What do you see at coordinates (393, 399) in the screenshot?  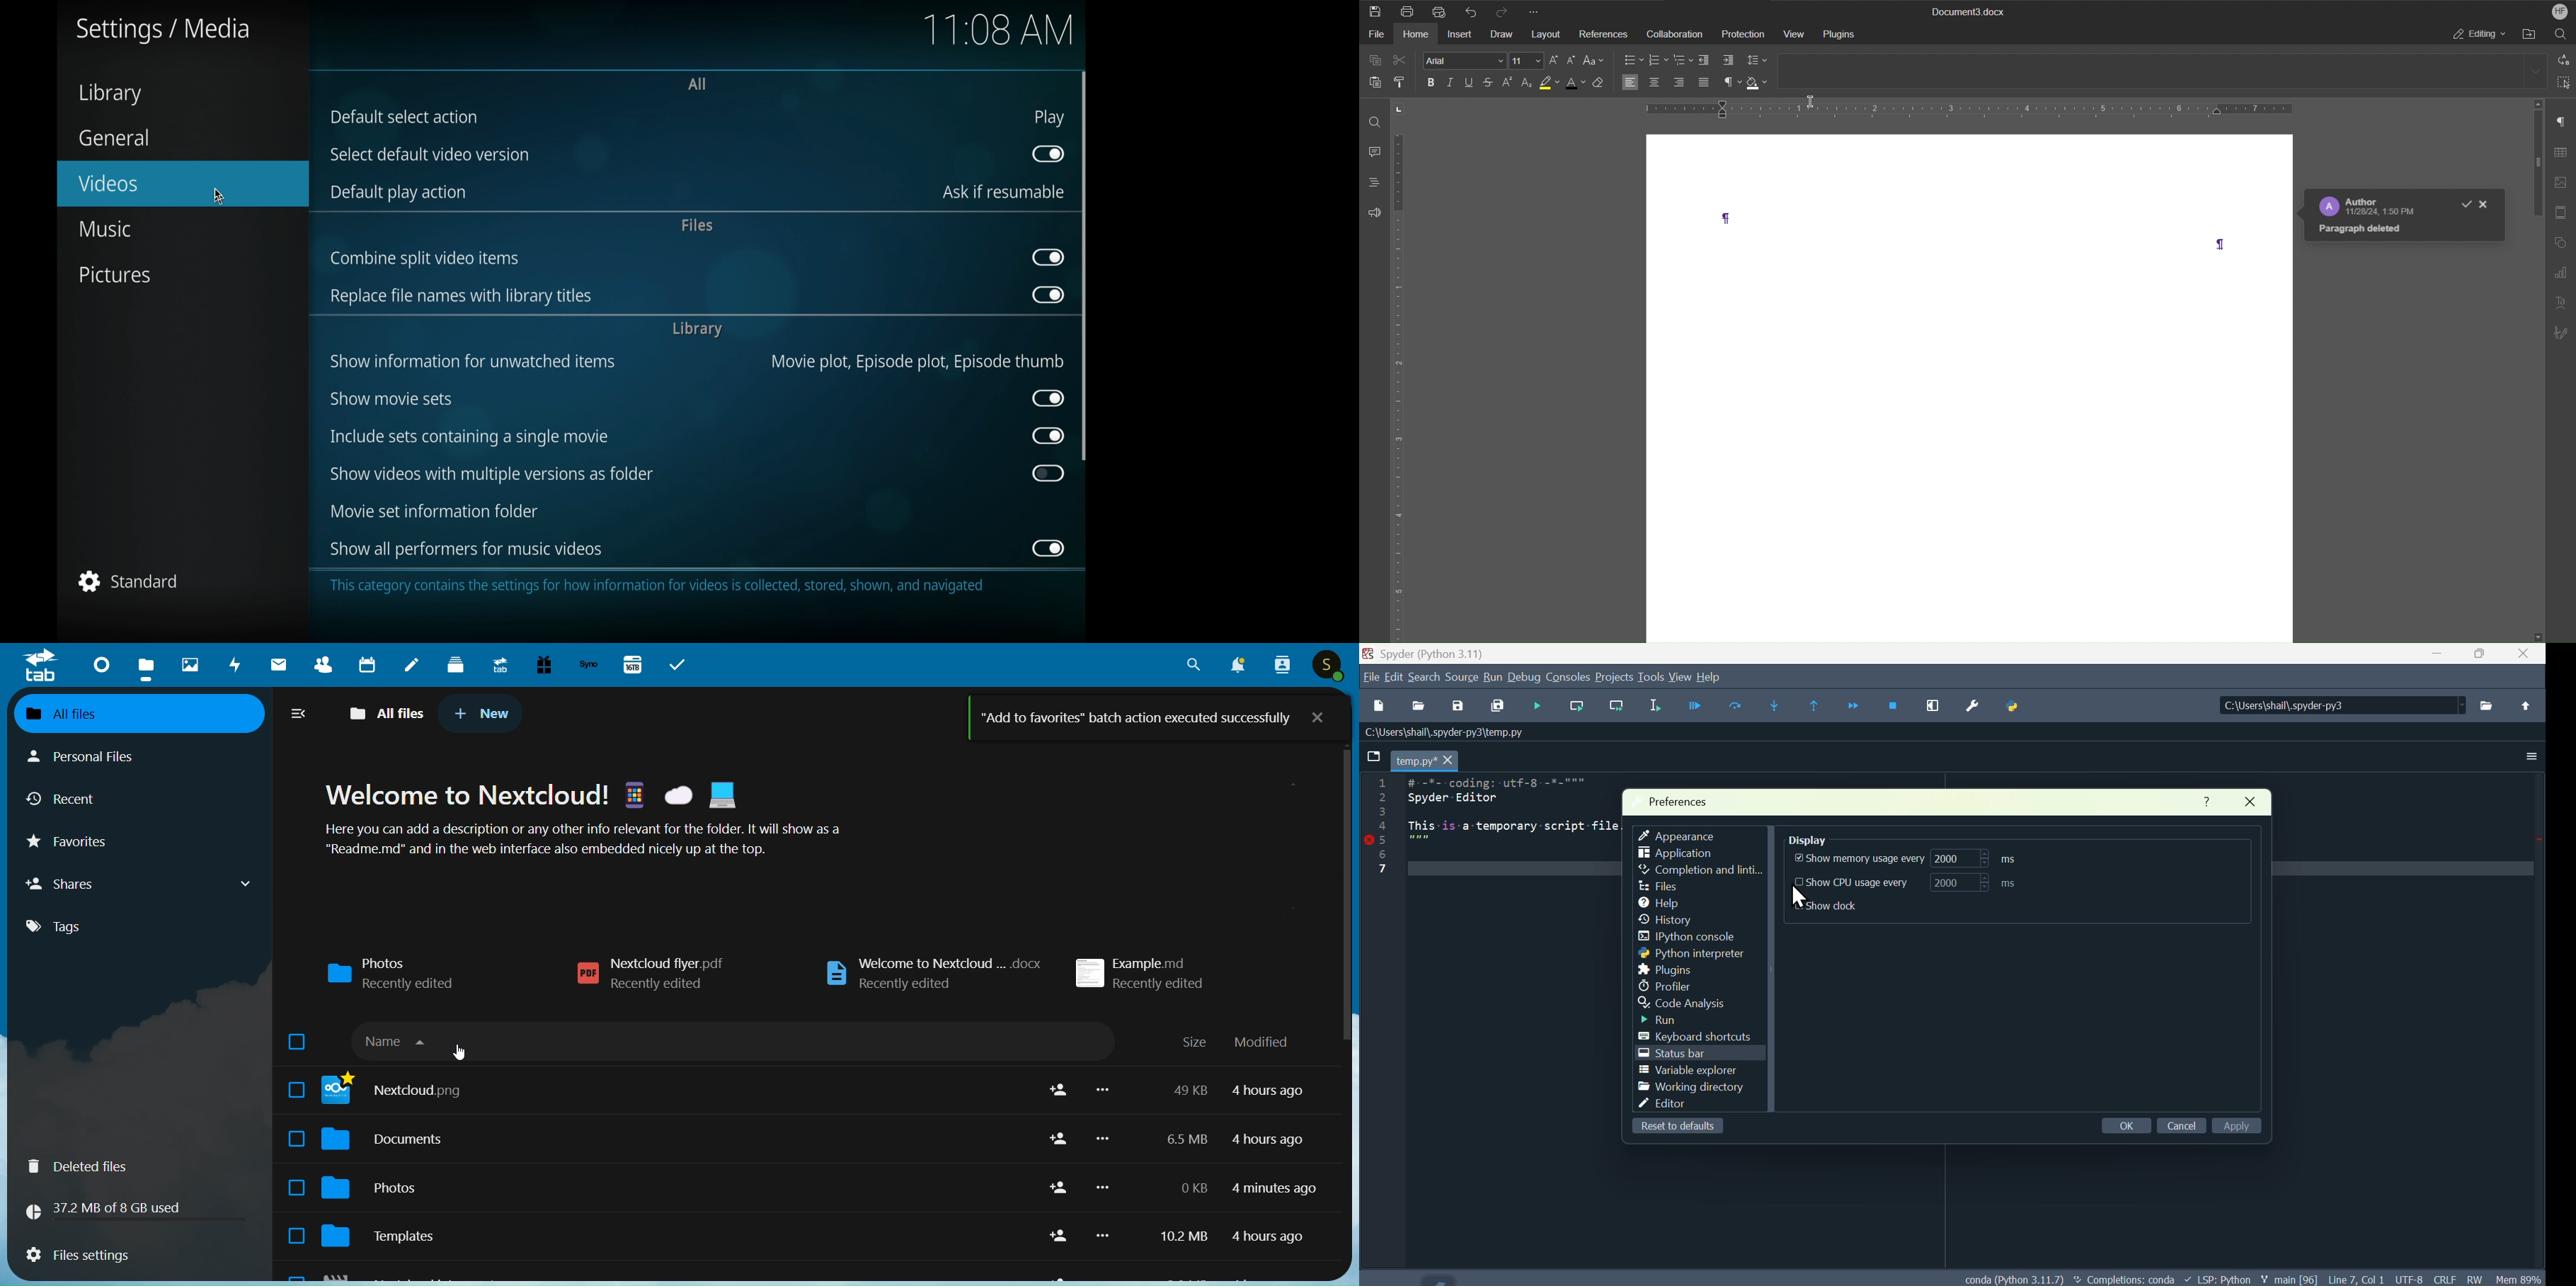 I see `show movie sets` at bounding box center [393, 399].